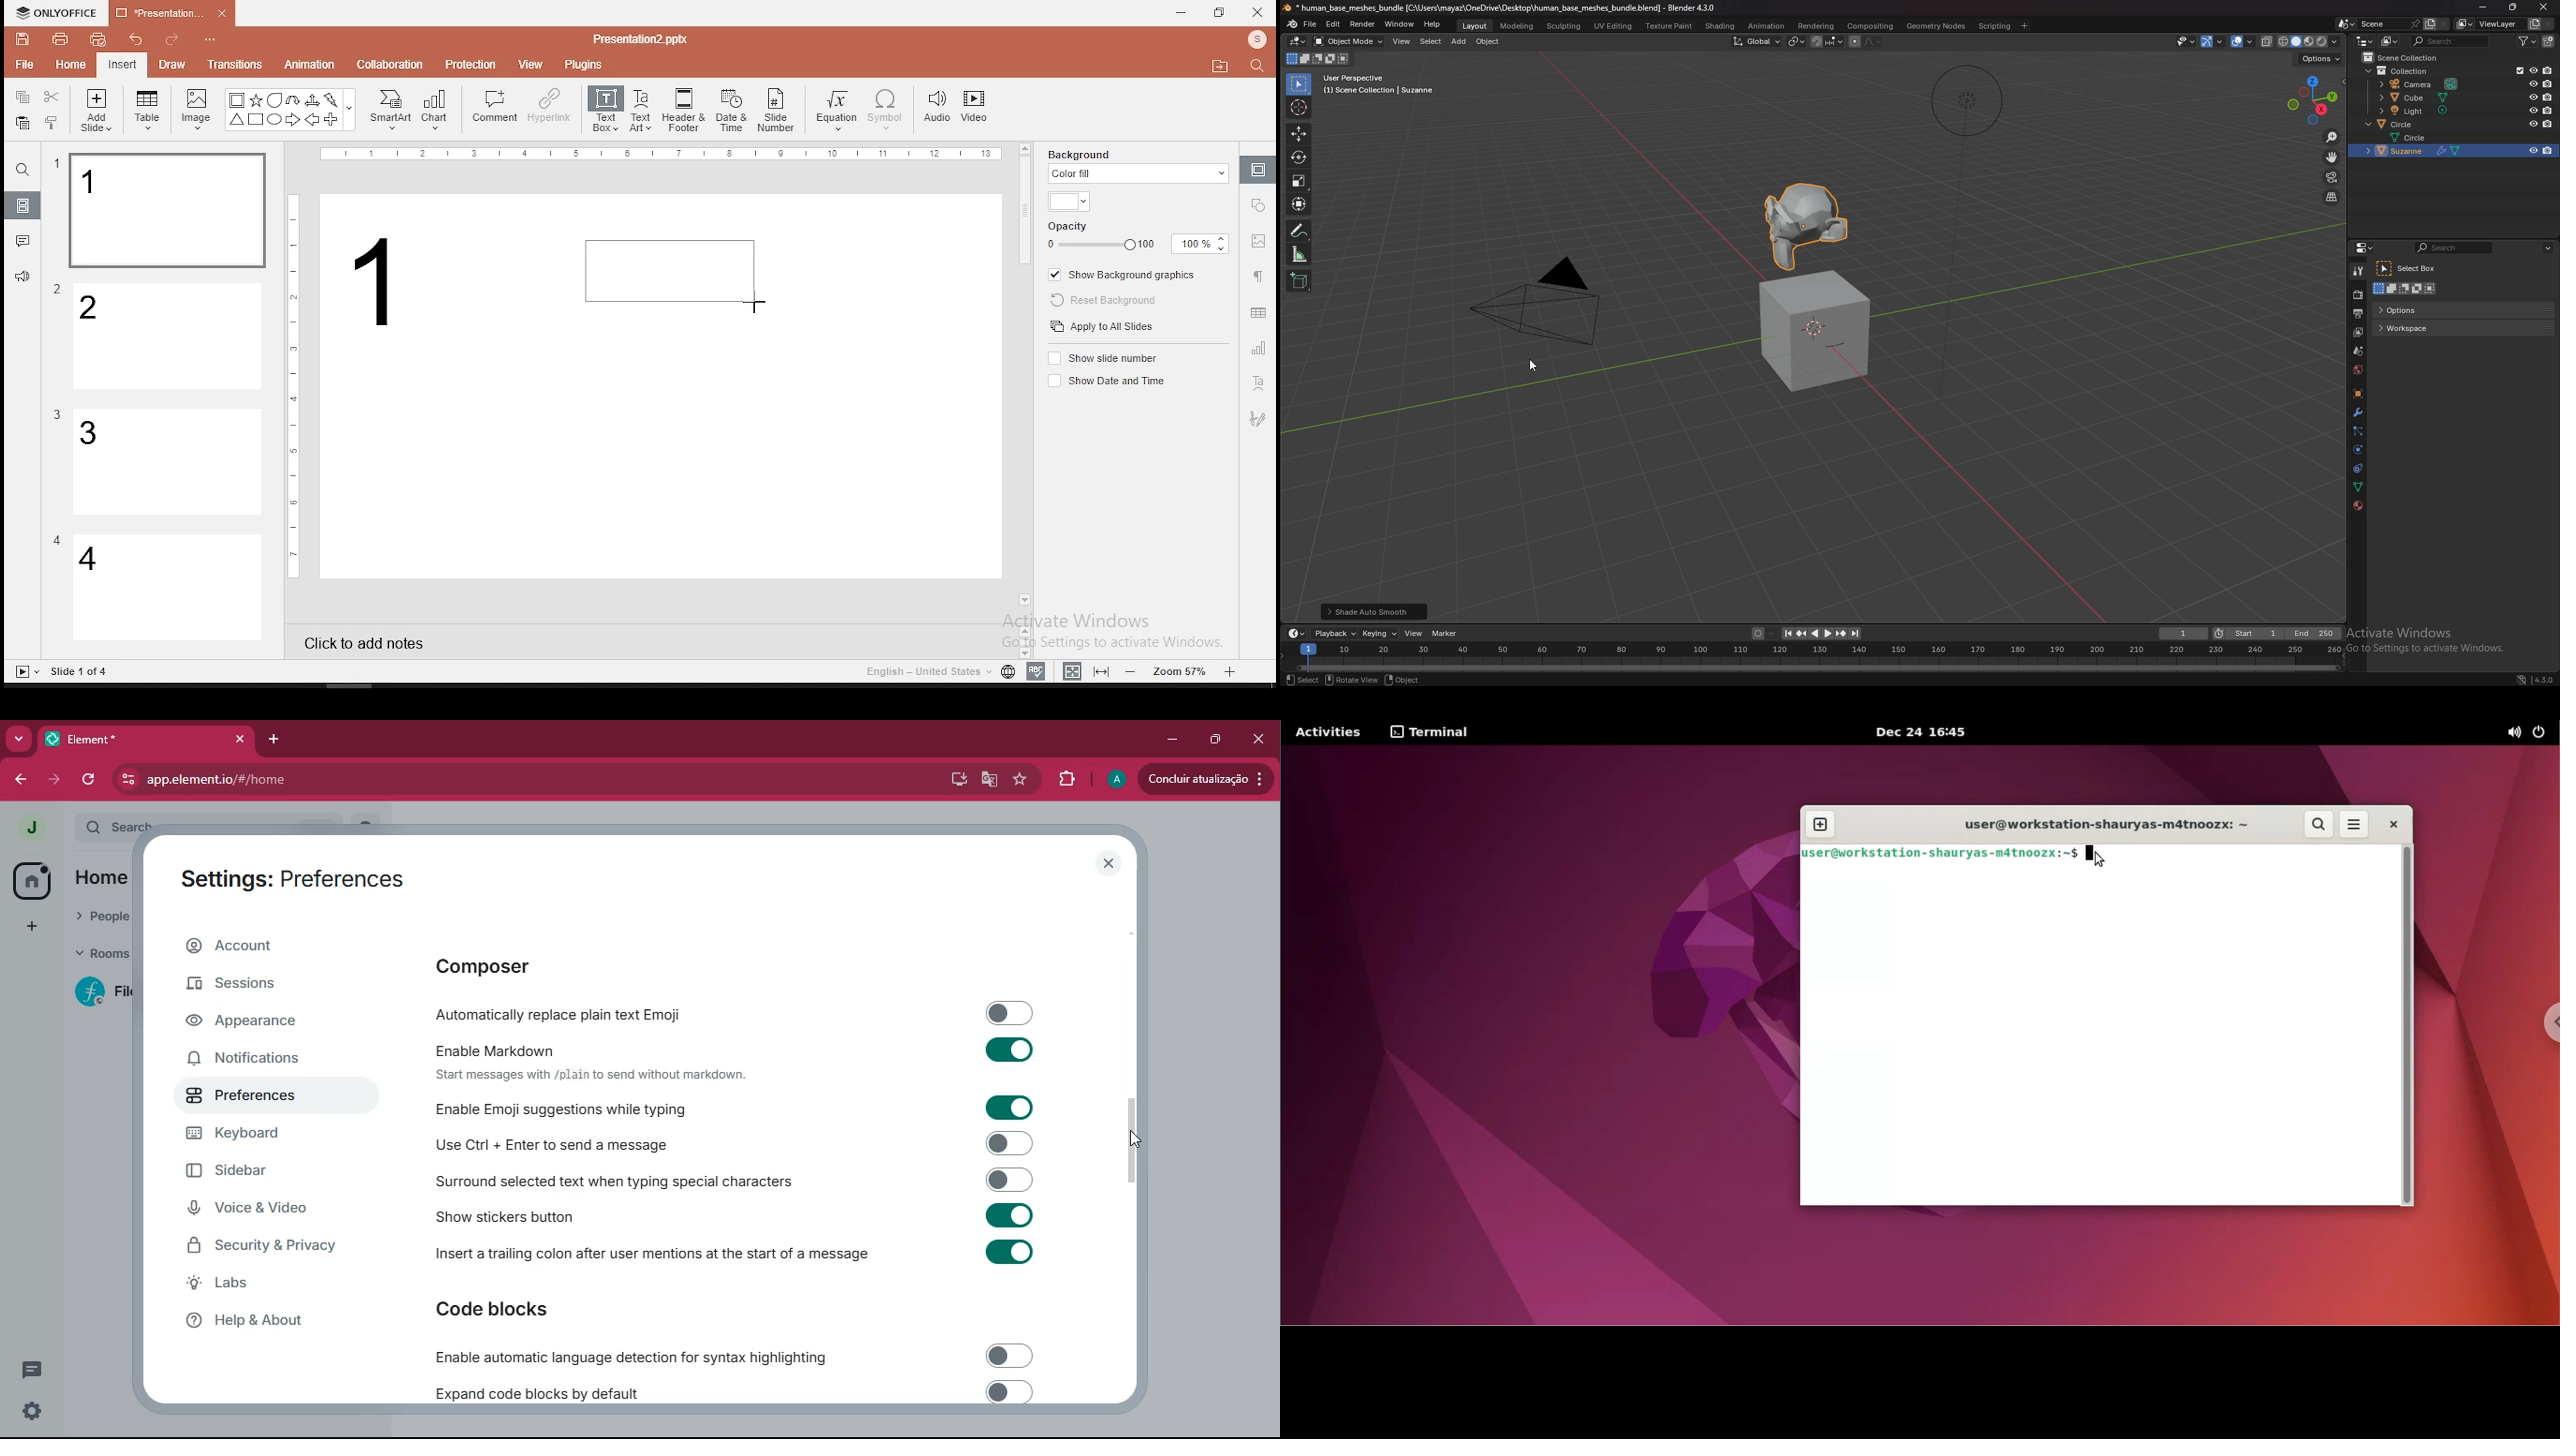  Describe the element at coordinates (24, 206) in the screenshot. I see `slides` at that location.